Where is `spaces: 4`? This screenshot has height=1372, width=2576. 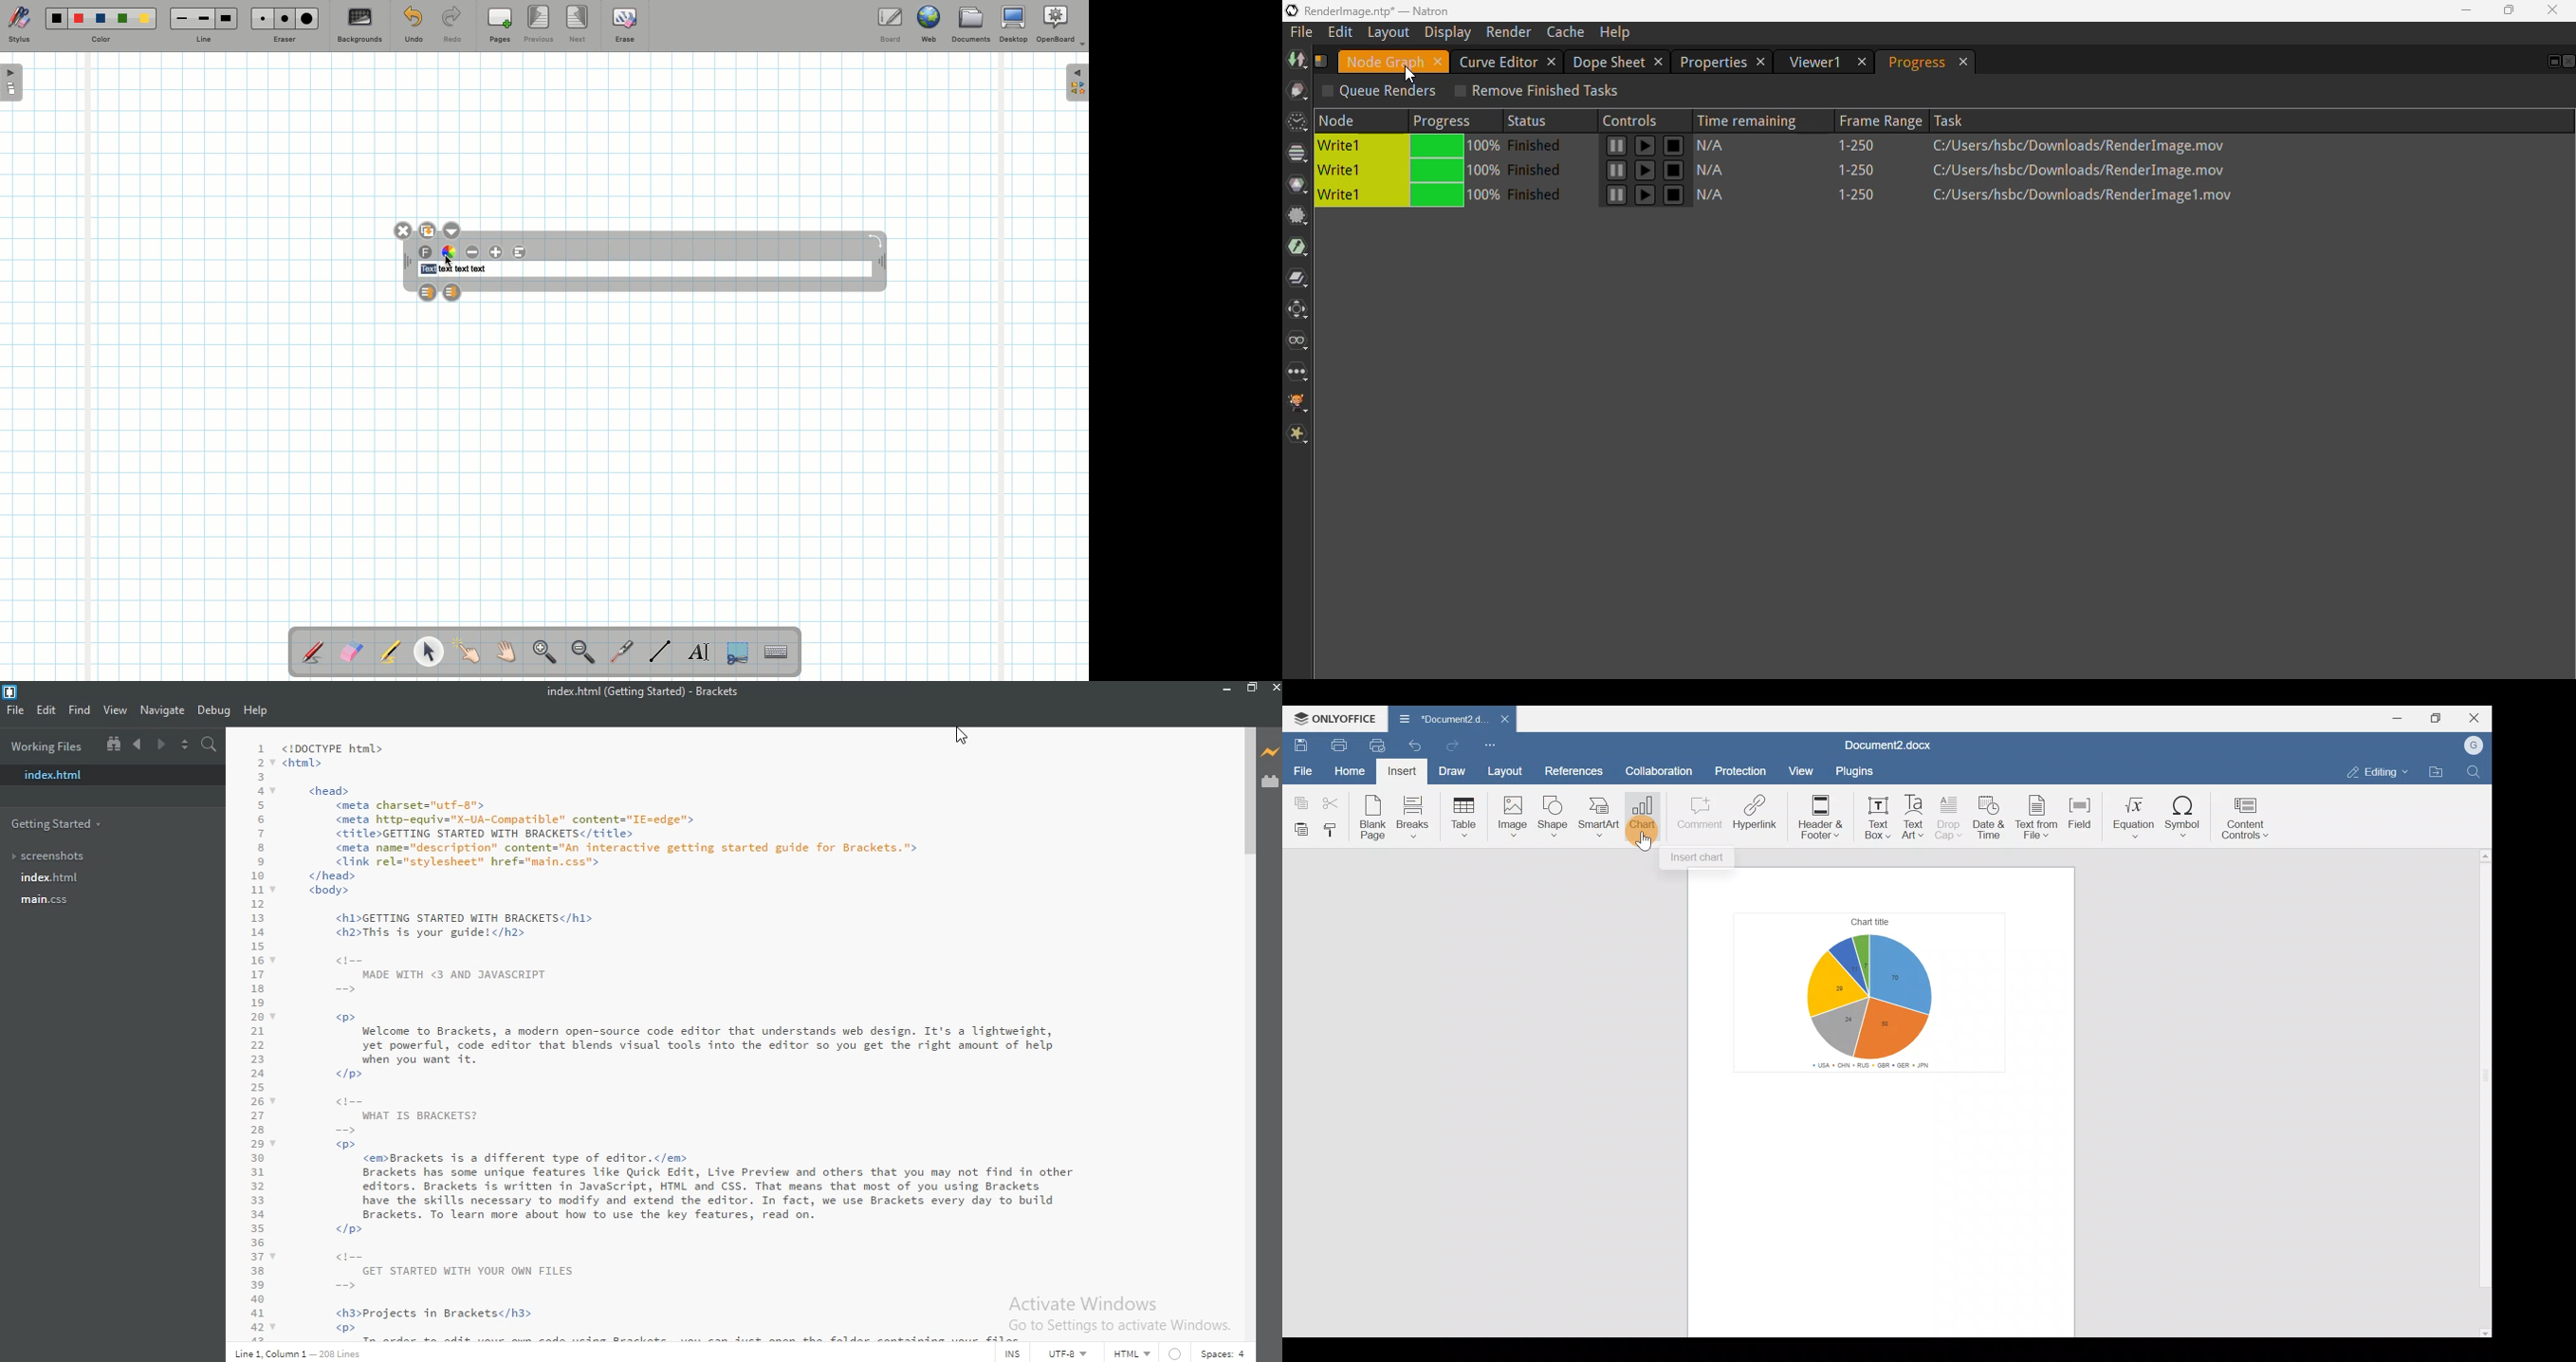 spaces: 4 is located at coordinates (1221, 1353).